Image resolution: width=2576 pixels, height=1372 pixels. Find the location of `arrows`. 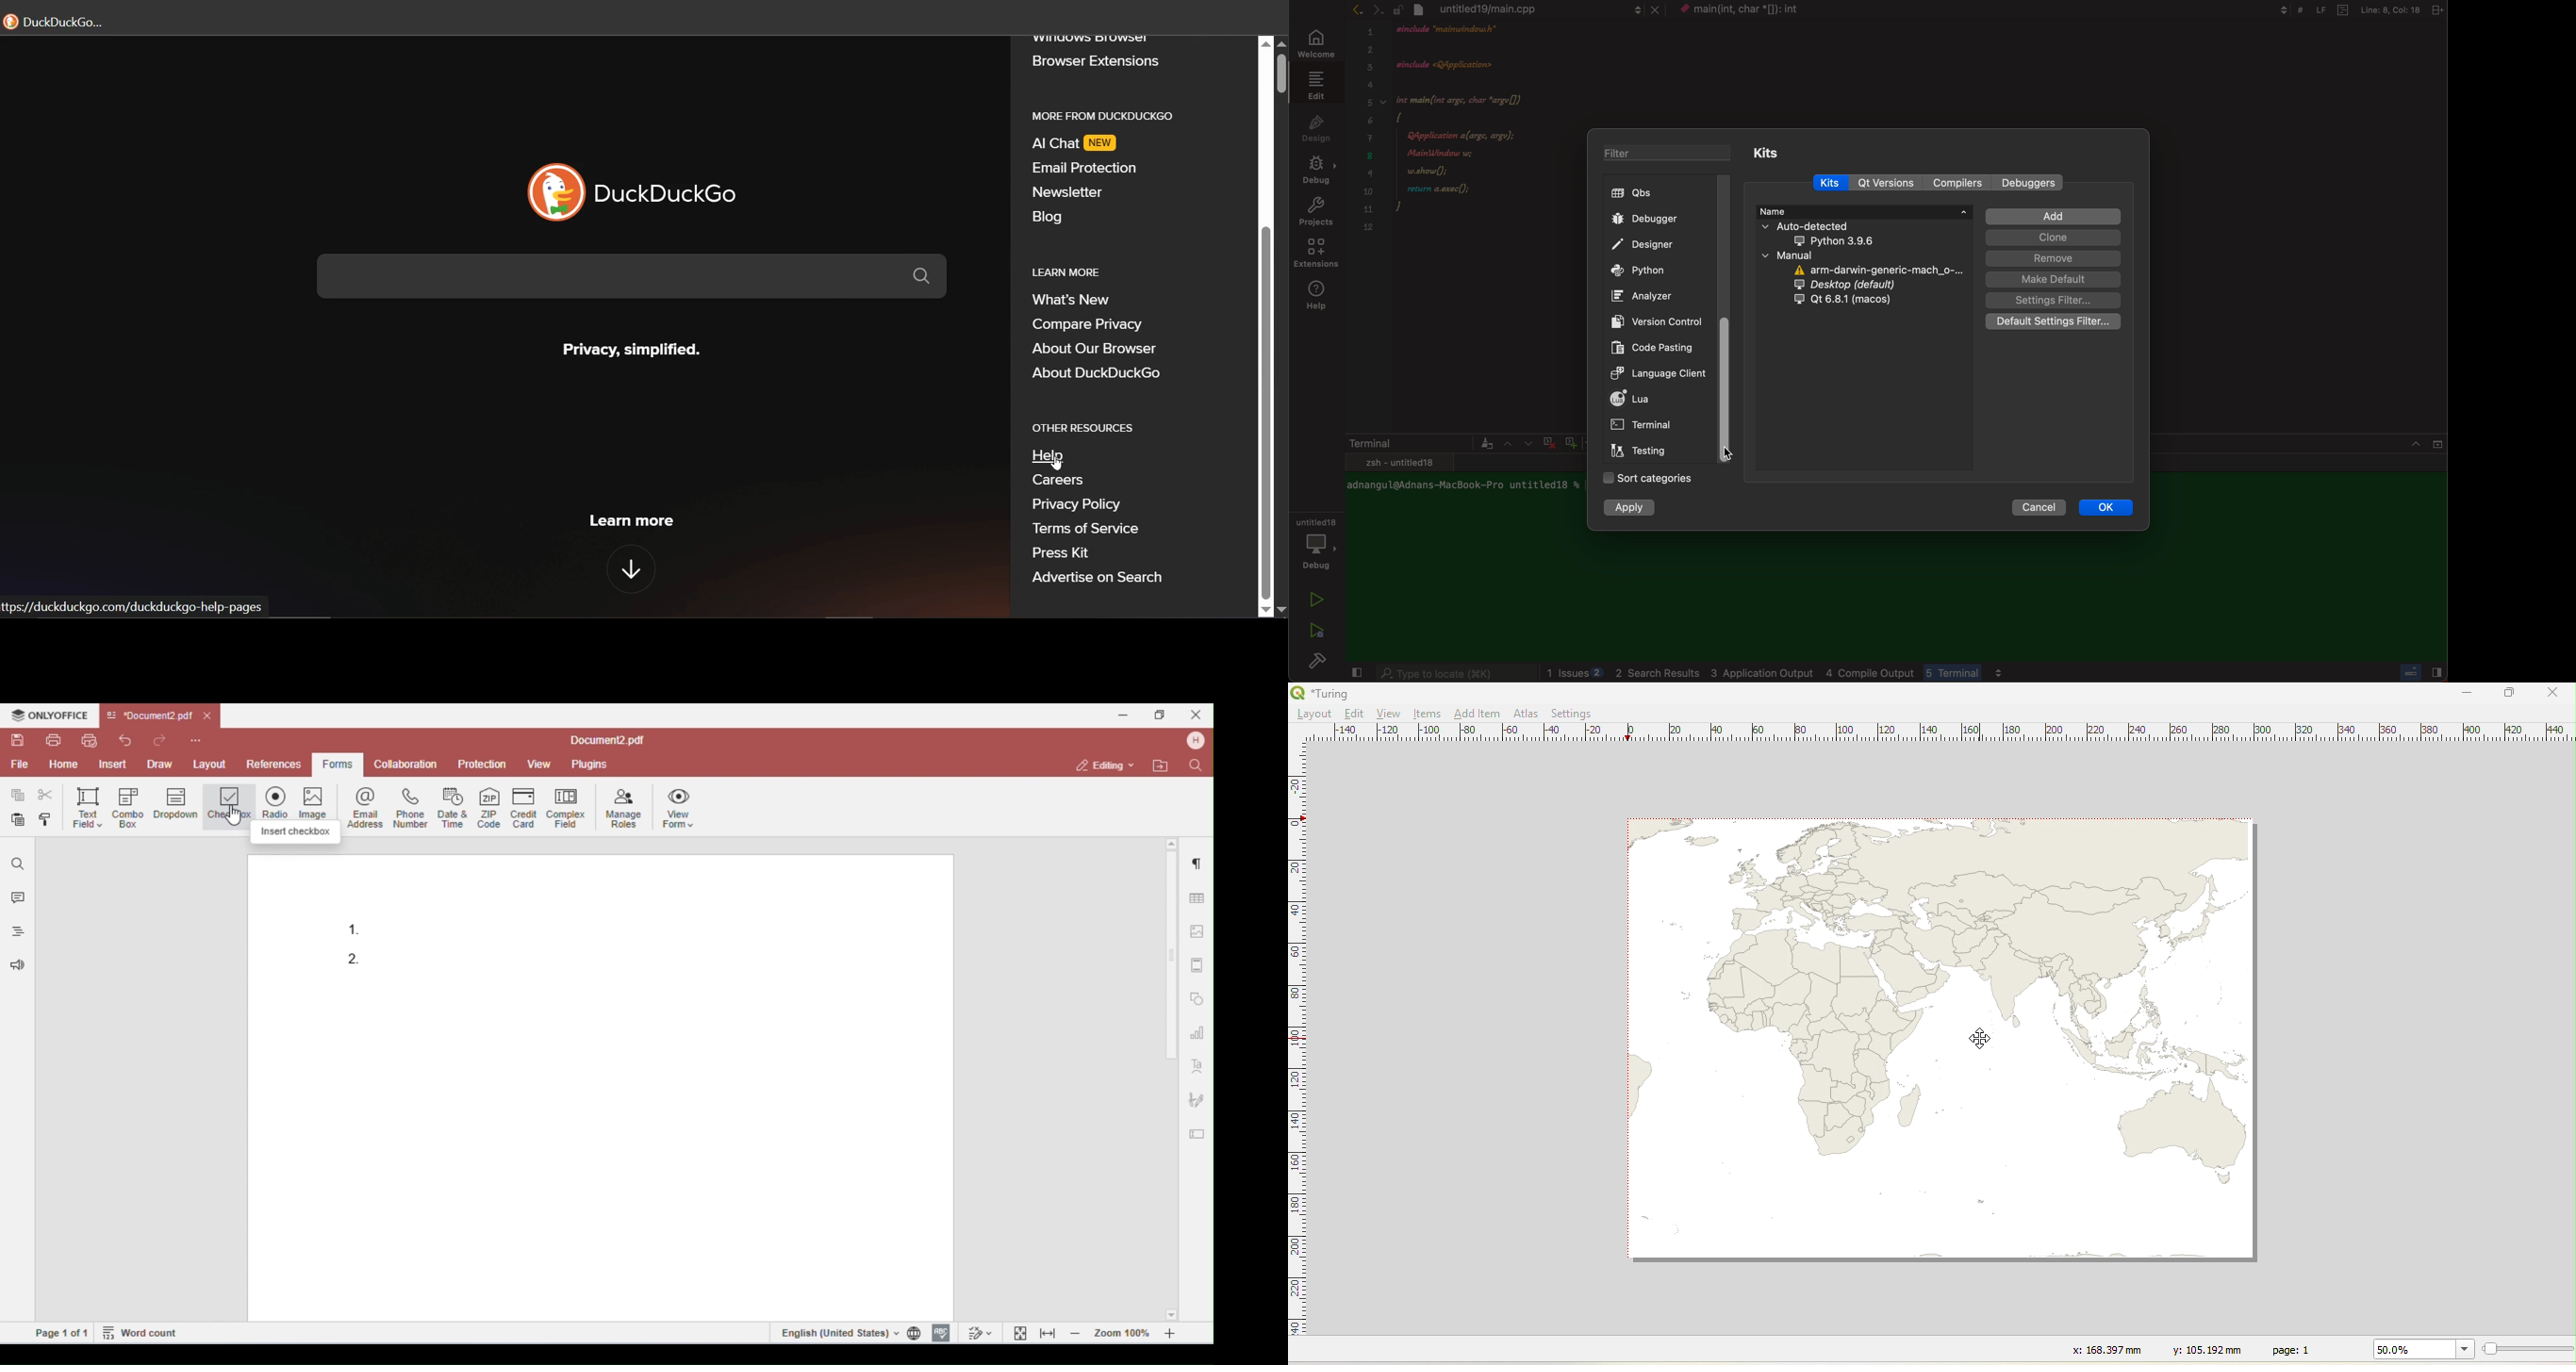

arrows is located at coordinates (1517, 443).